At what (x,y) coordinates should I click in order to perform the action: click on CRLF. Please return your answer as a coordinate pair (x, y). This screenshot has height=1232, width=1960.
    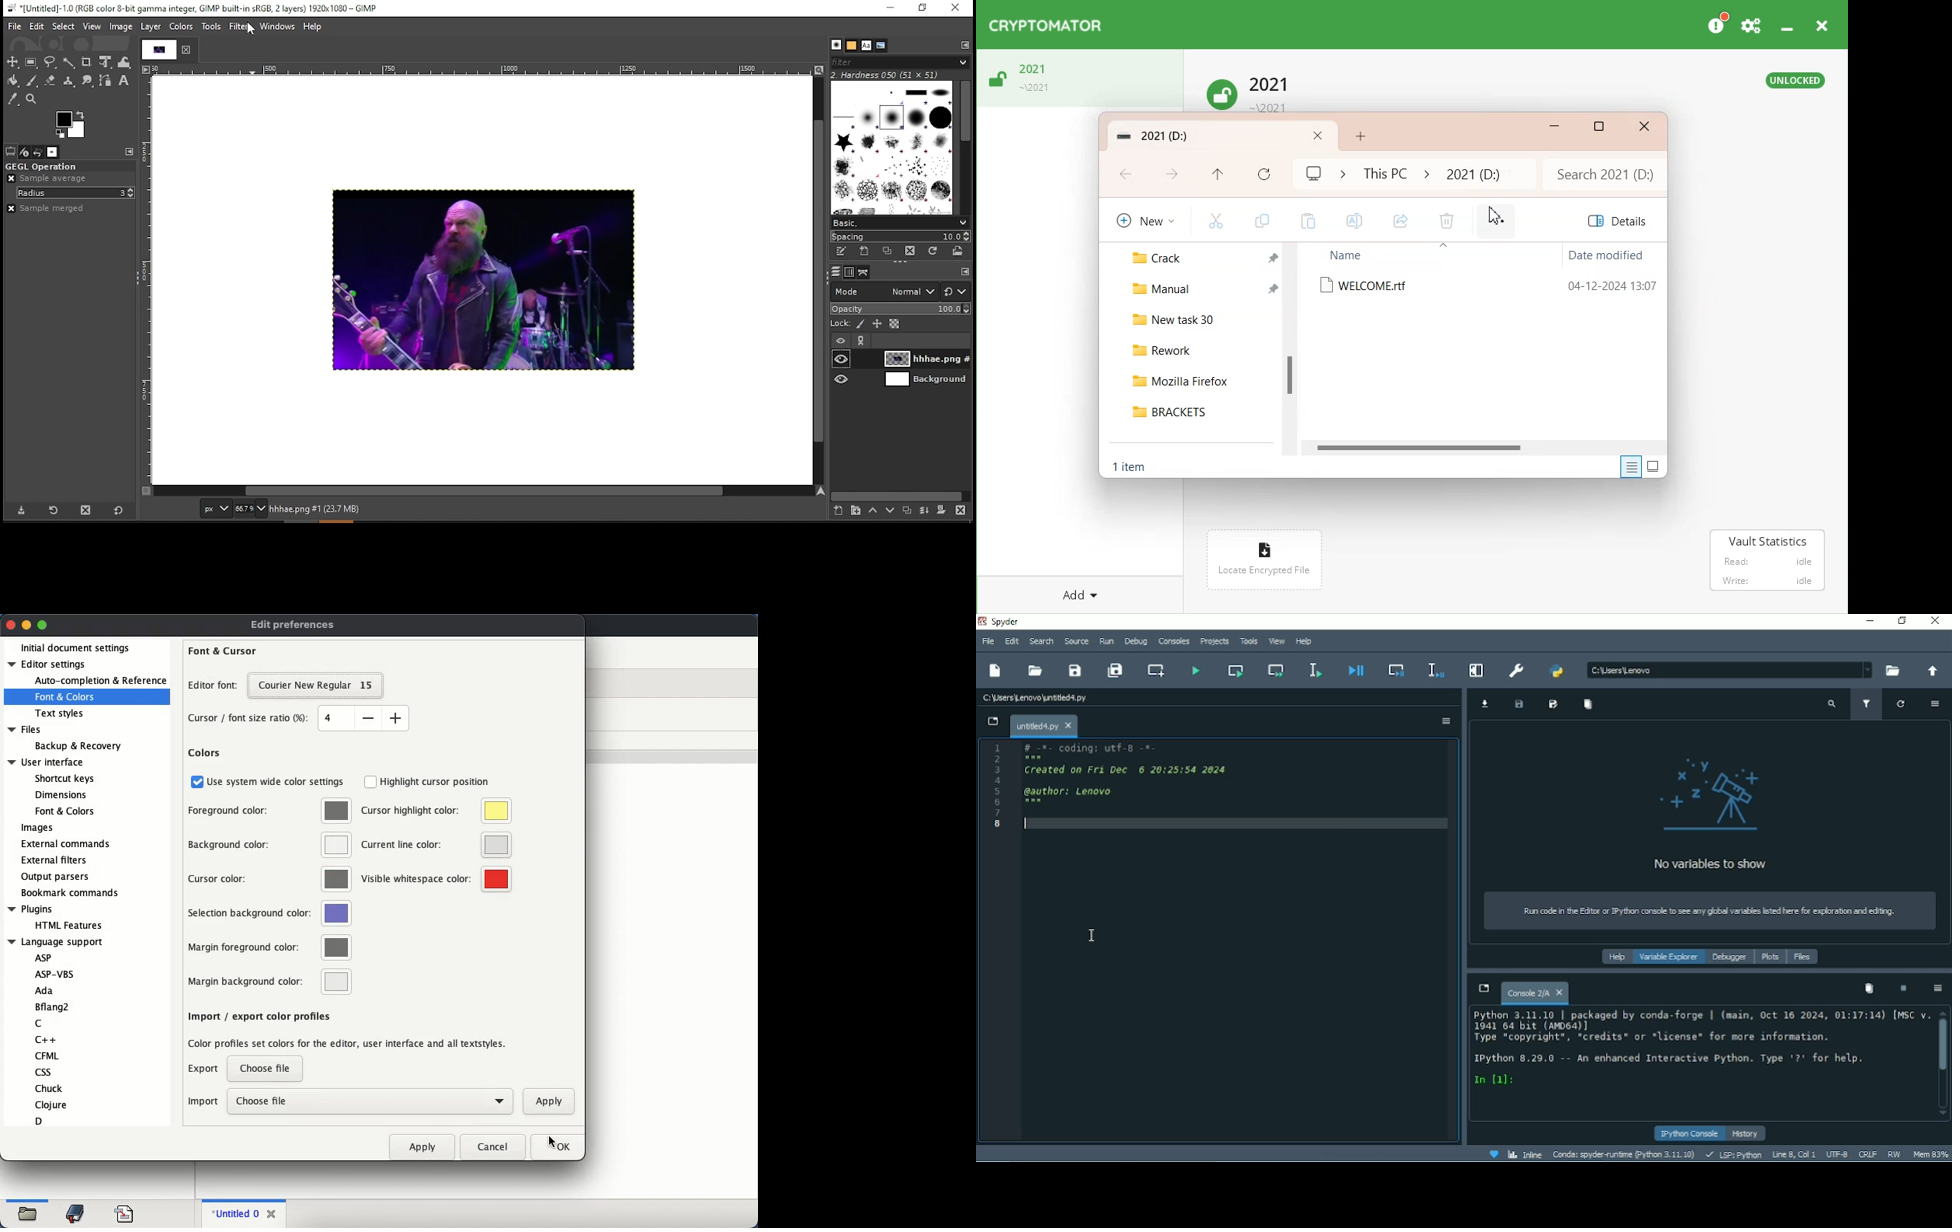
    Looking at the image, I should click on (1868, 1155).